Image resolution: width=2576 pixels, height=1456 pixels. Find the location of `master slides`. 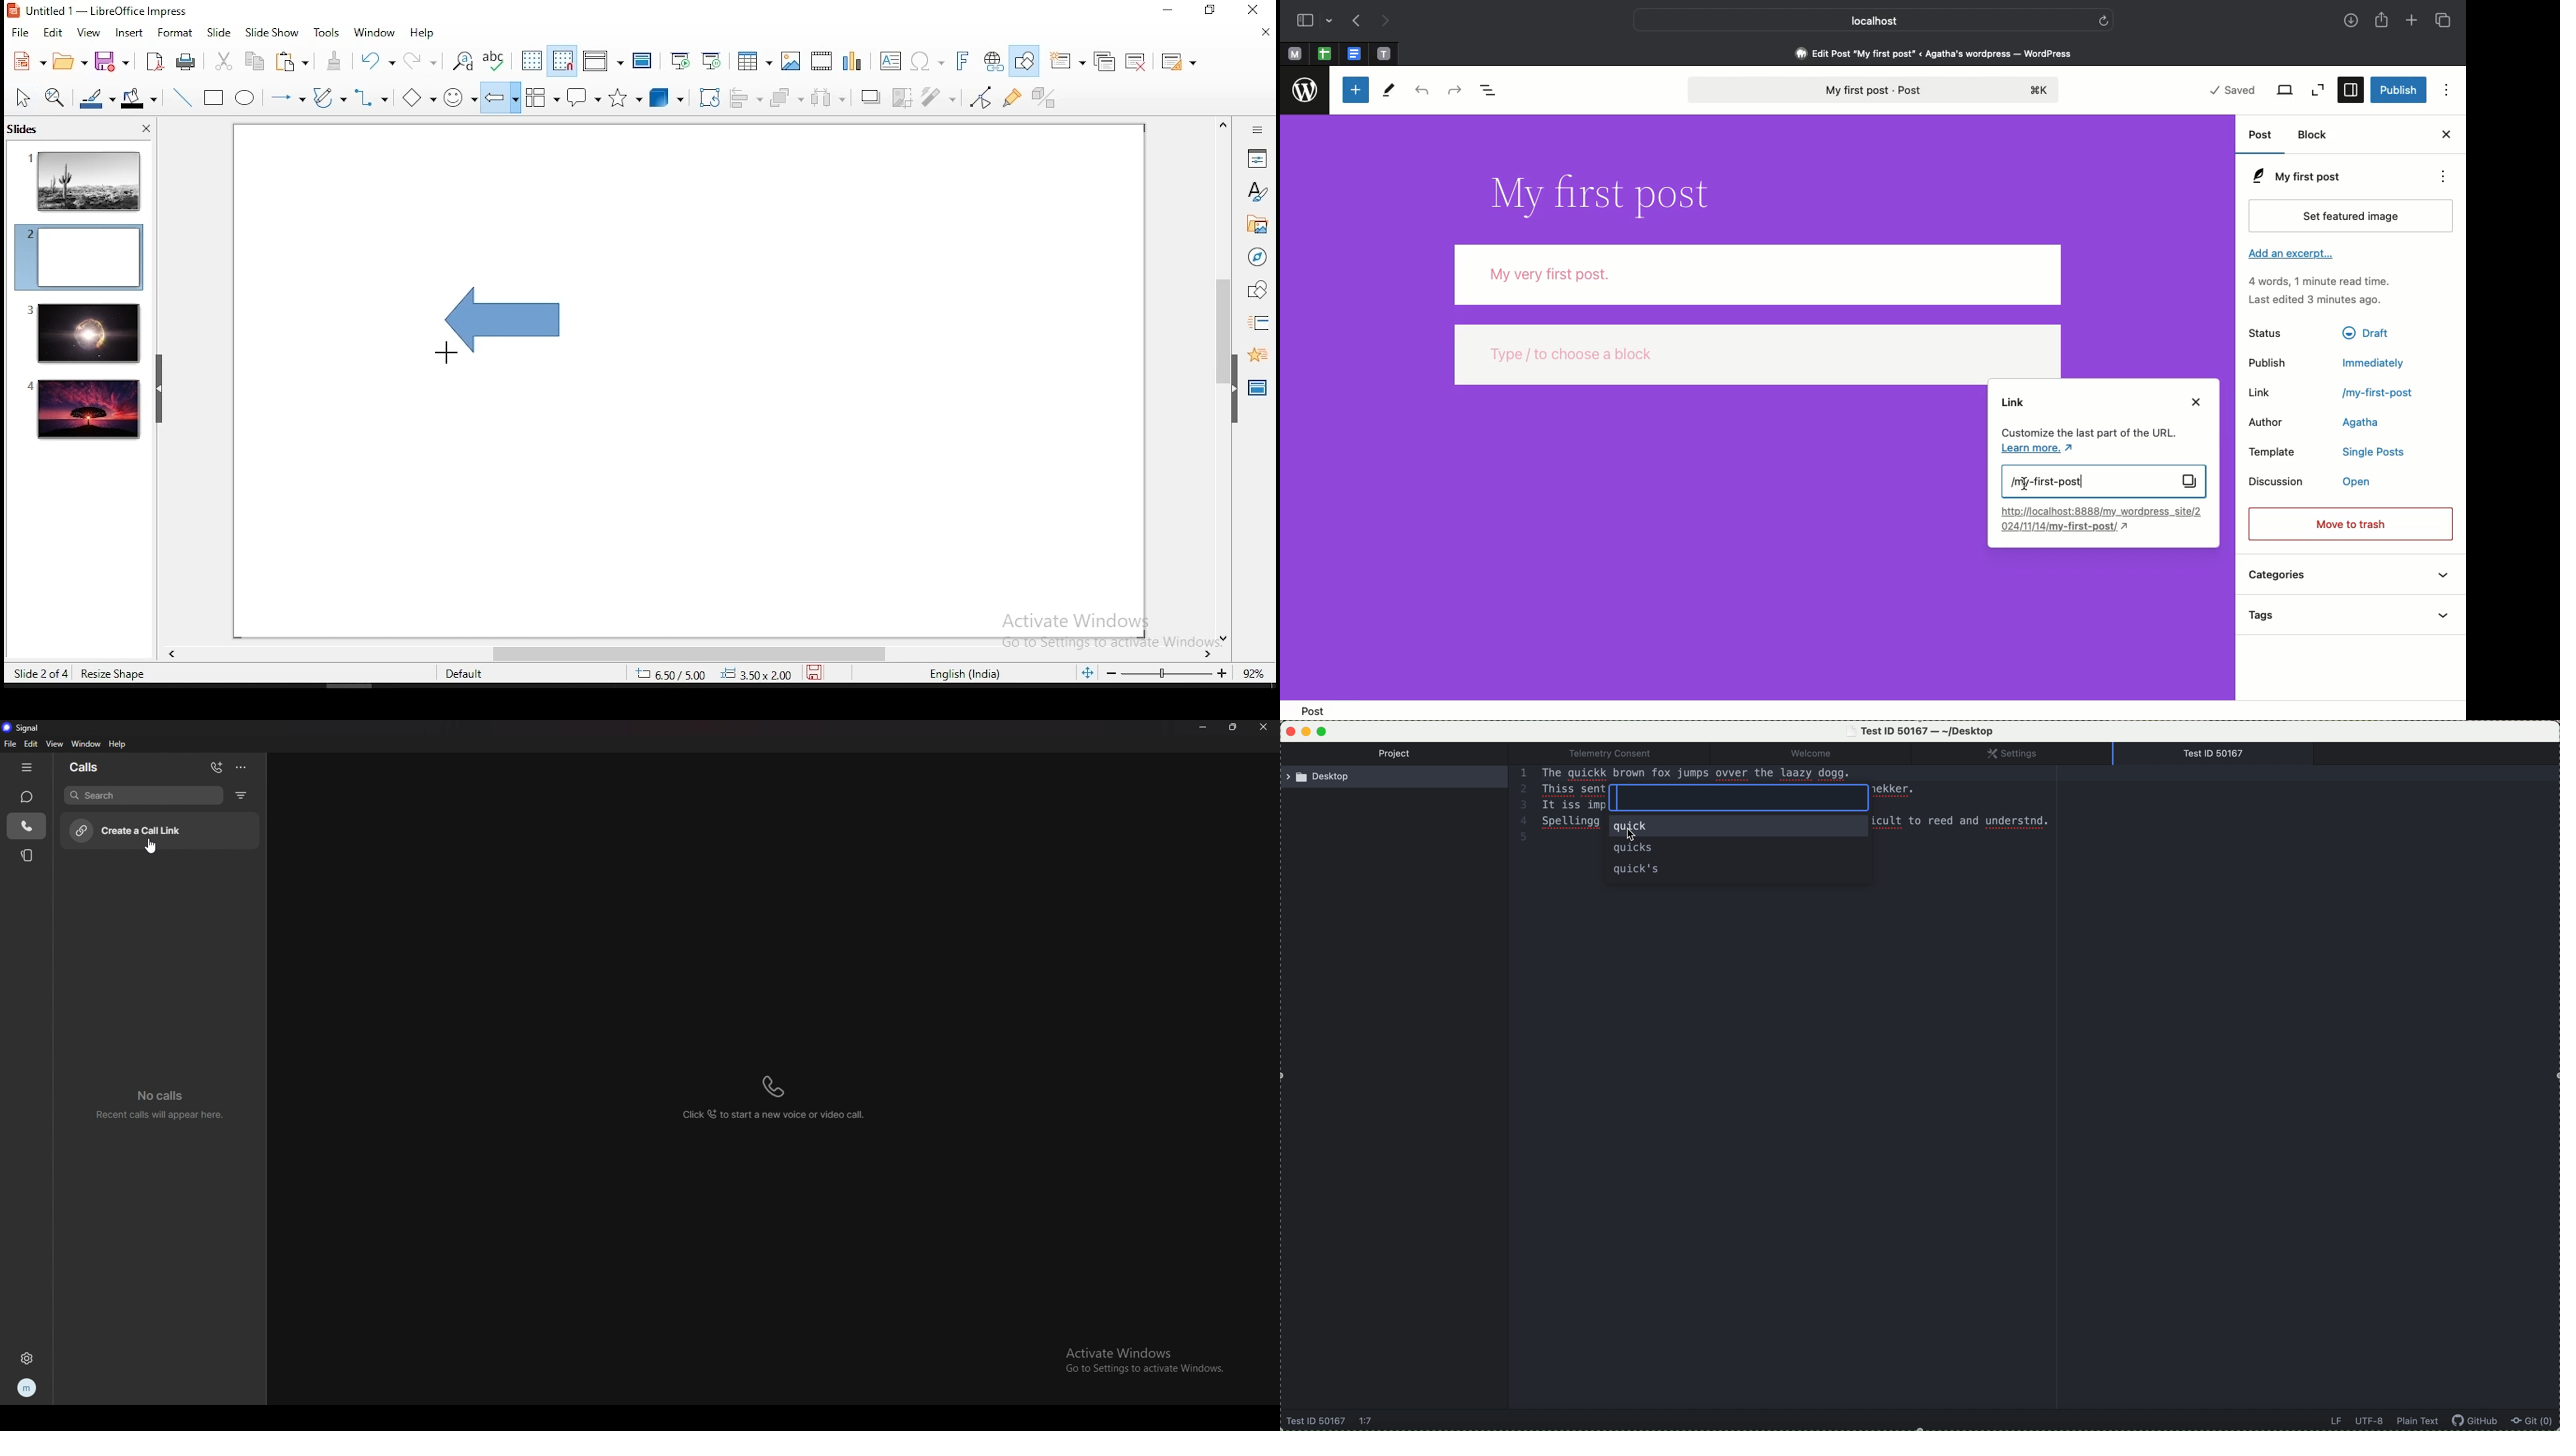

master slides is located at coordinates (1259, 386).